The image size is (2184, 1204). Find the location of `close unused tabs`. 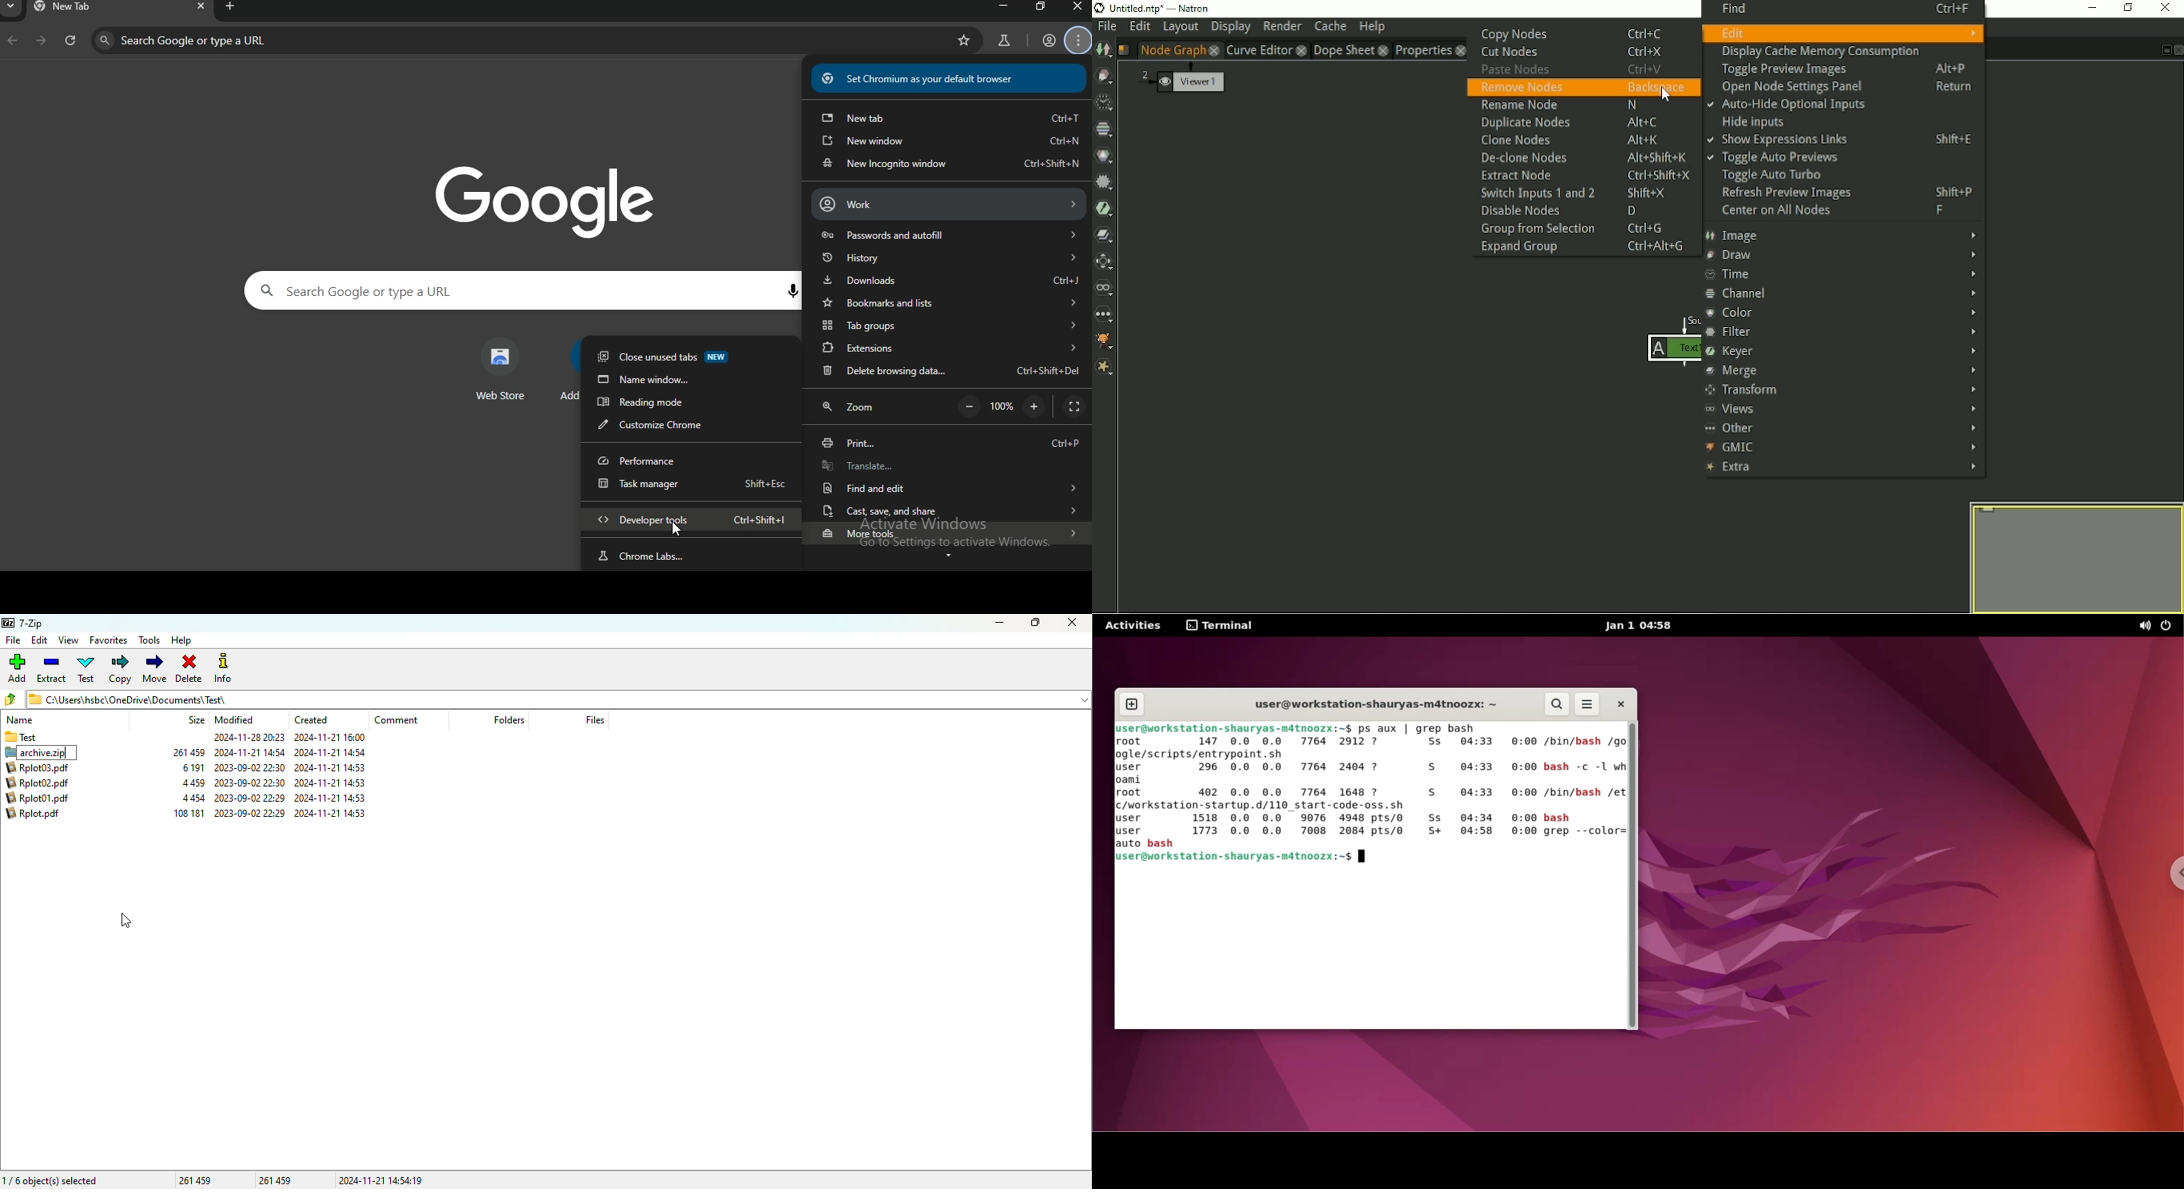

close unused tabs is located at coordinates (690, 358).